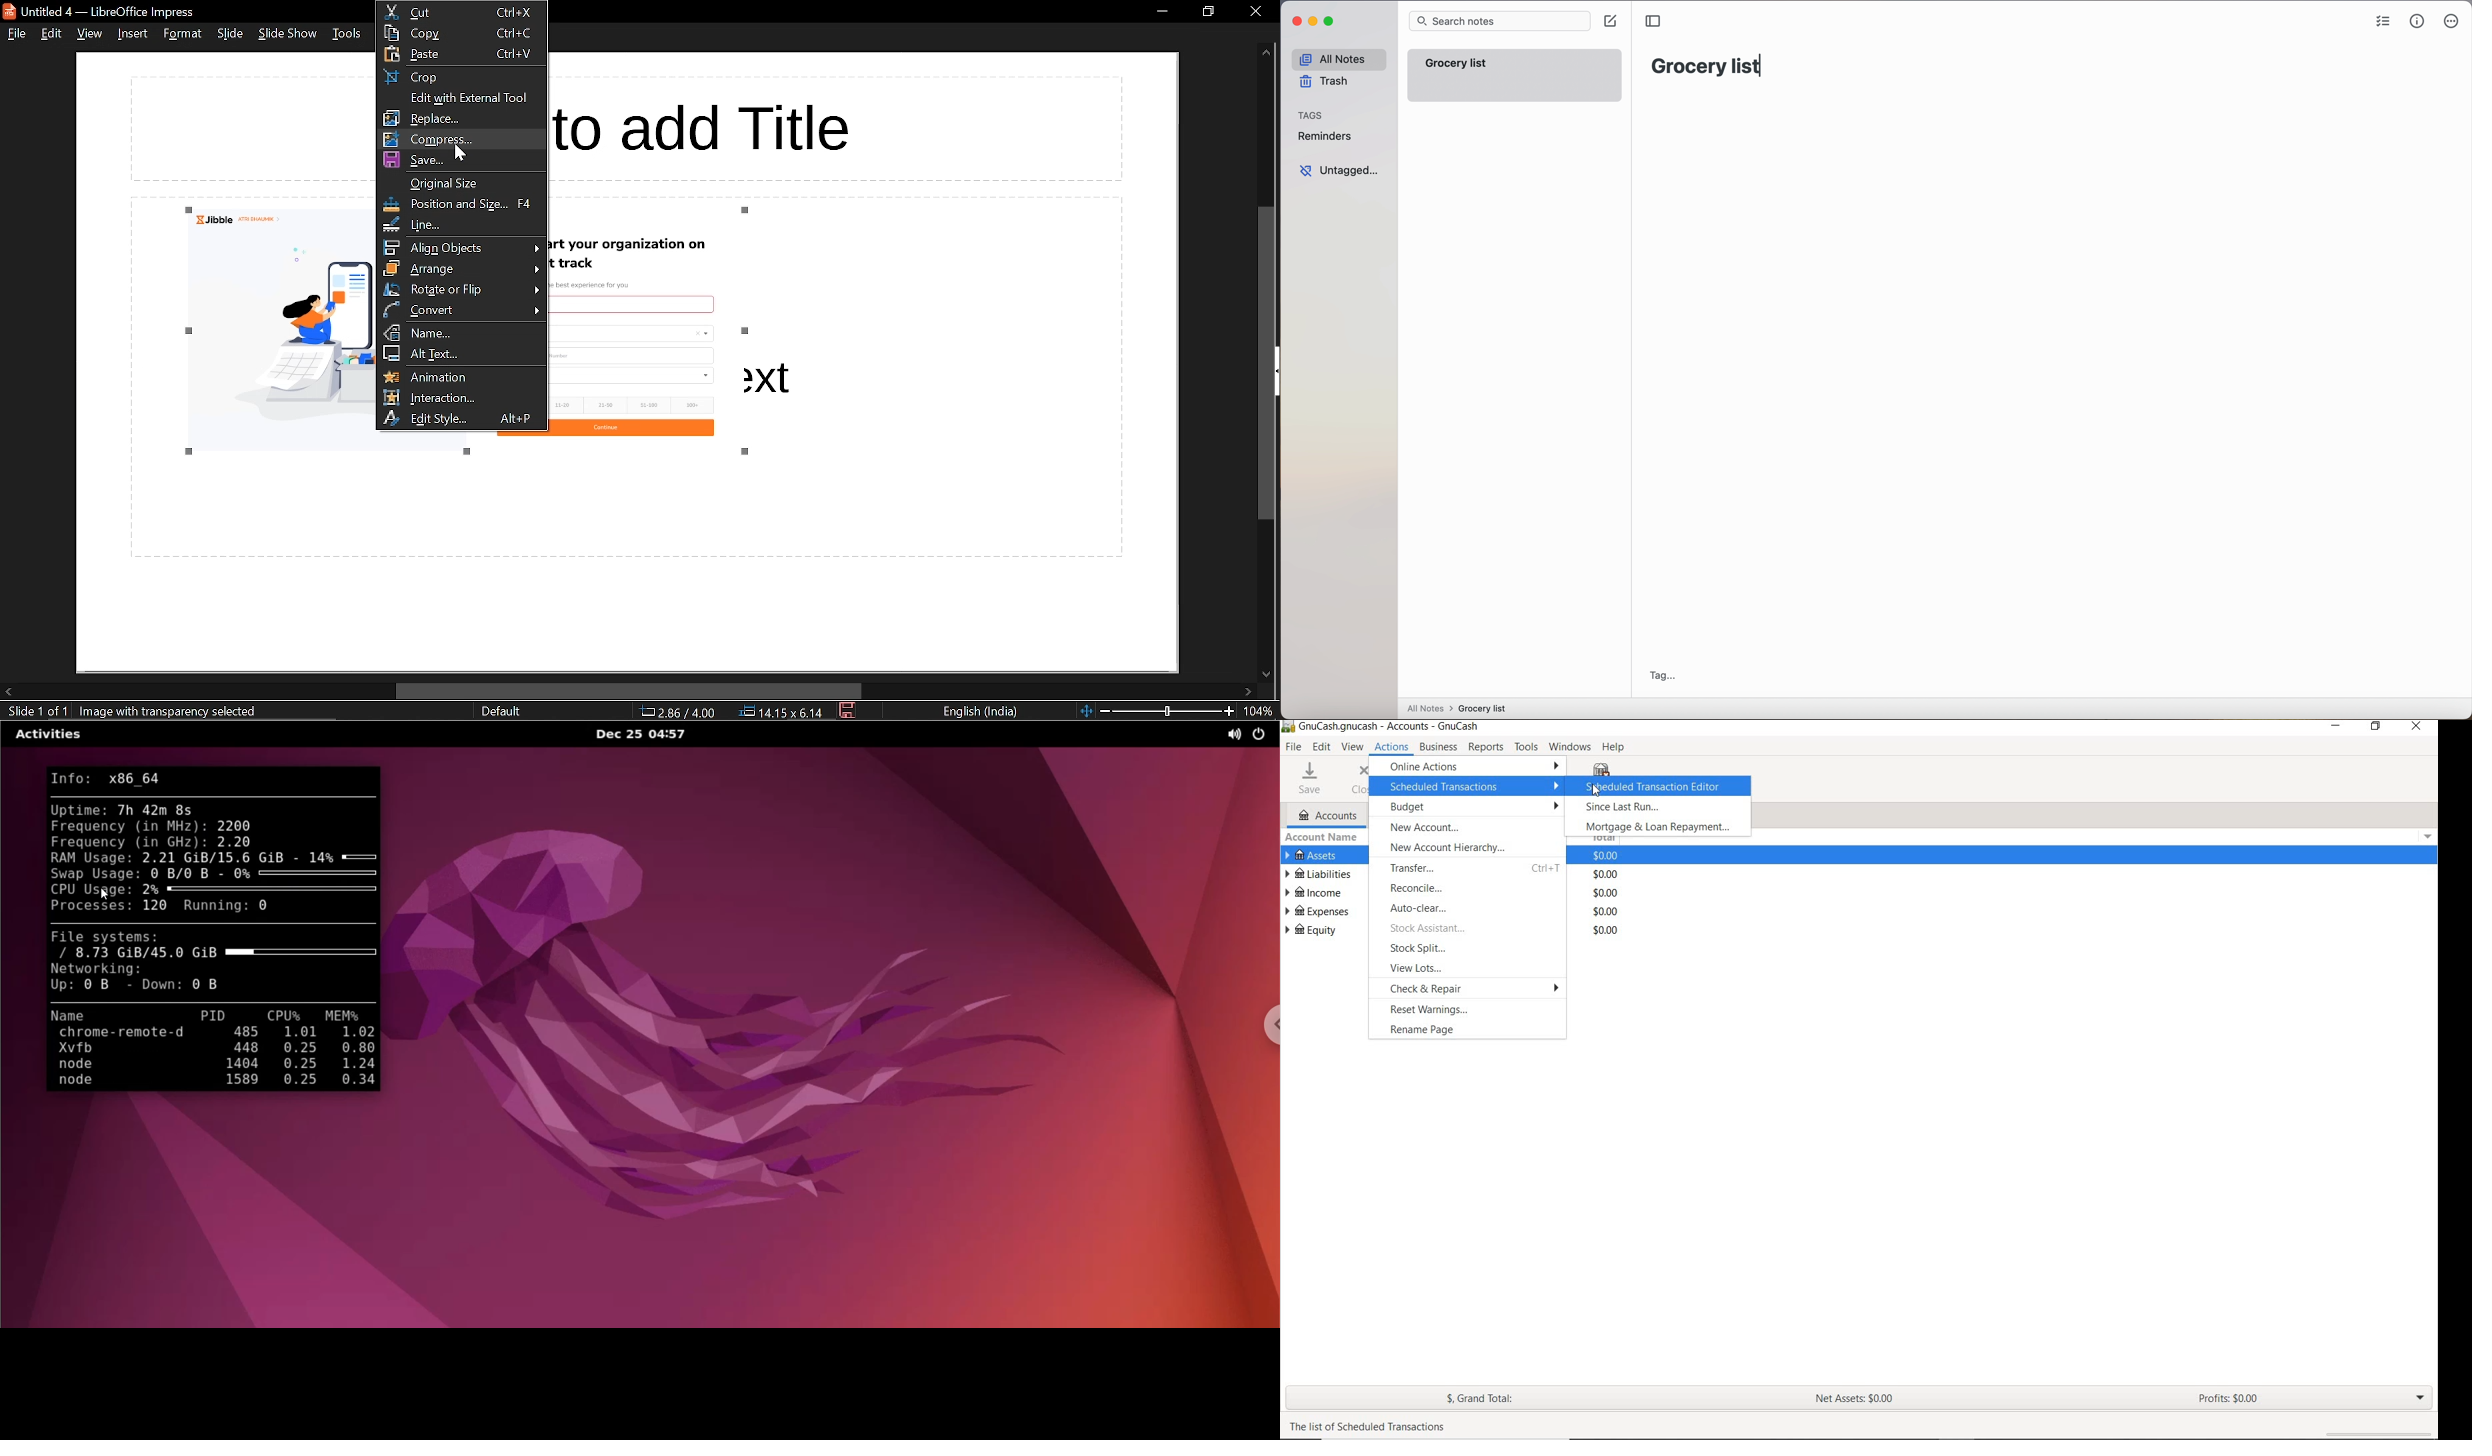 This screenshot has height=1456, width=2492. I want to click on TRANSFER, so click(1470, 867).